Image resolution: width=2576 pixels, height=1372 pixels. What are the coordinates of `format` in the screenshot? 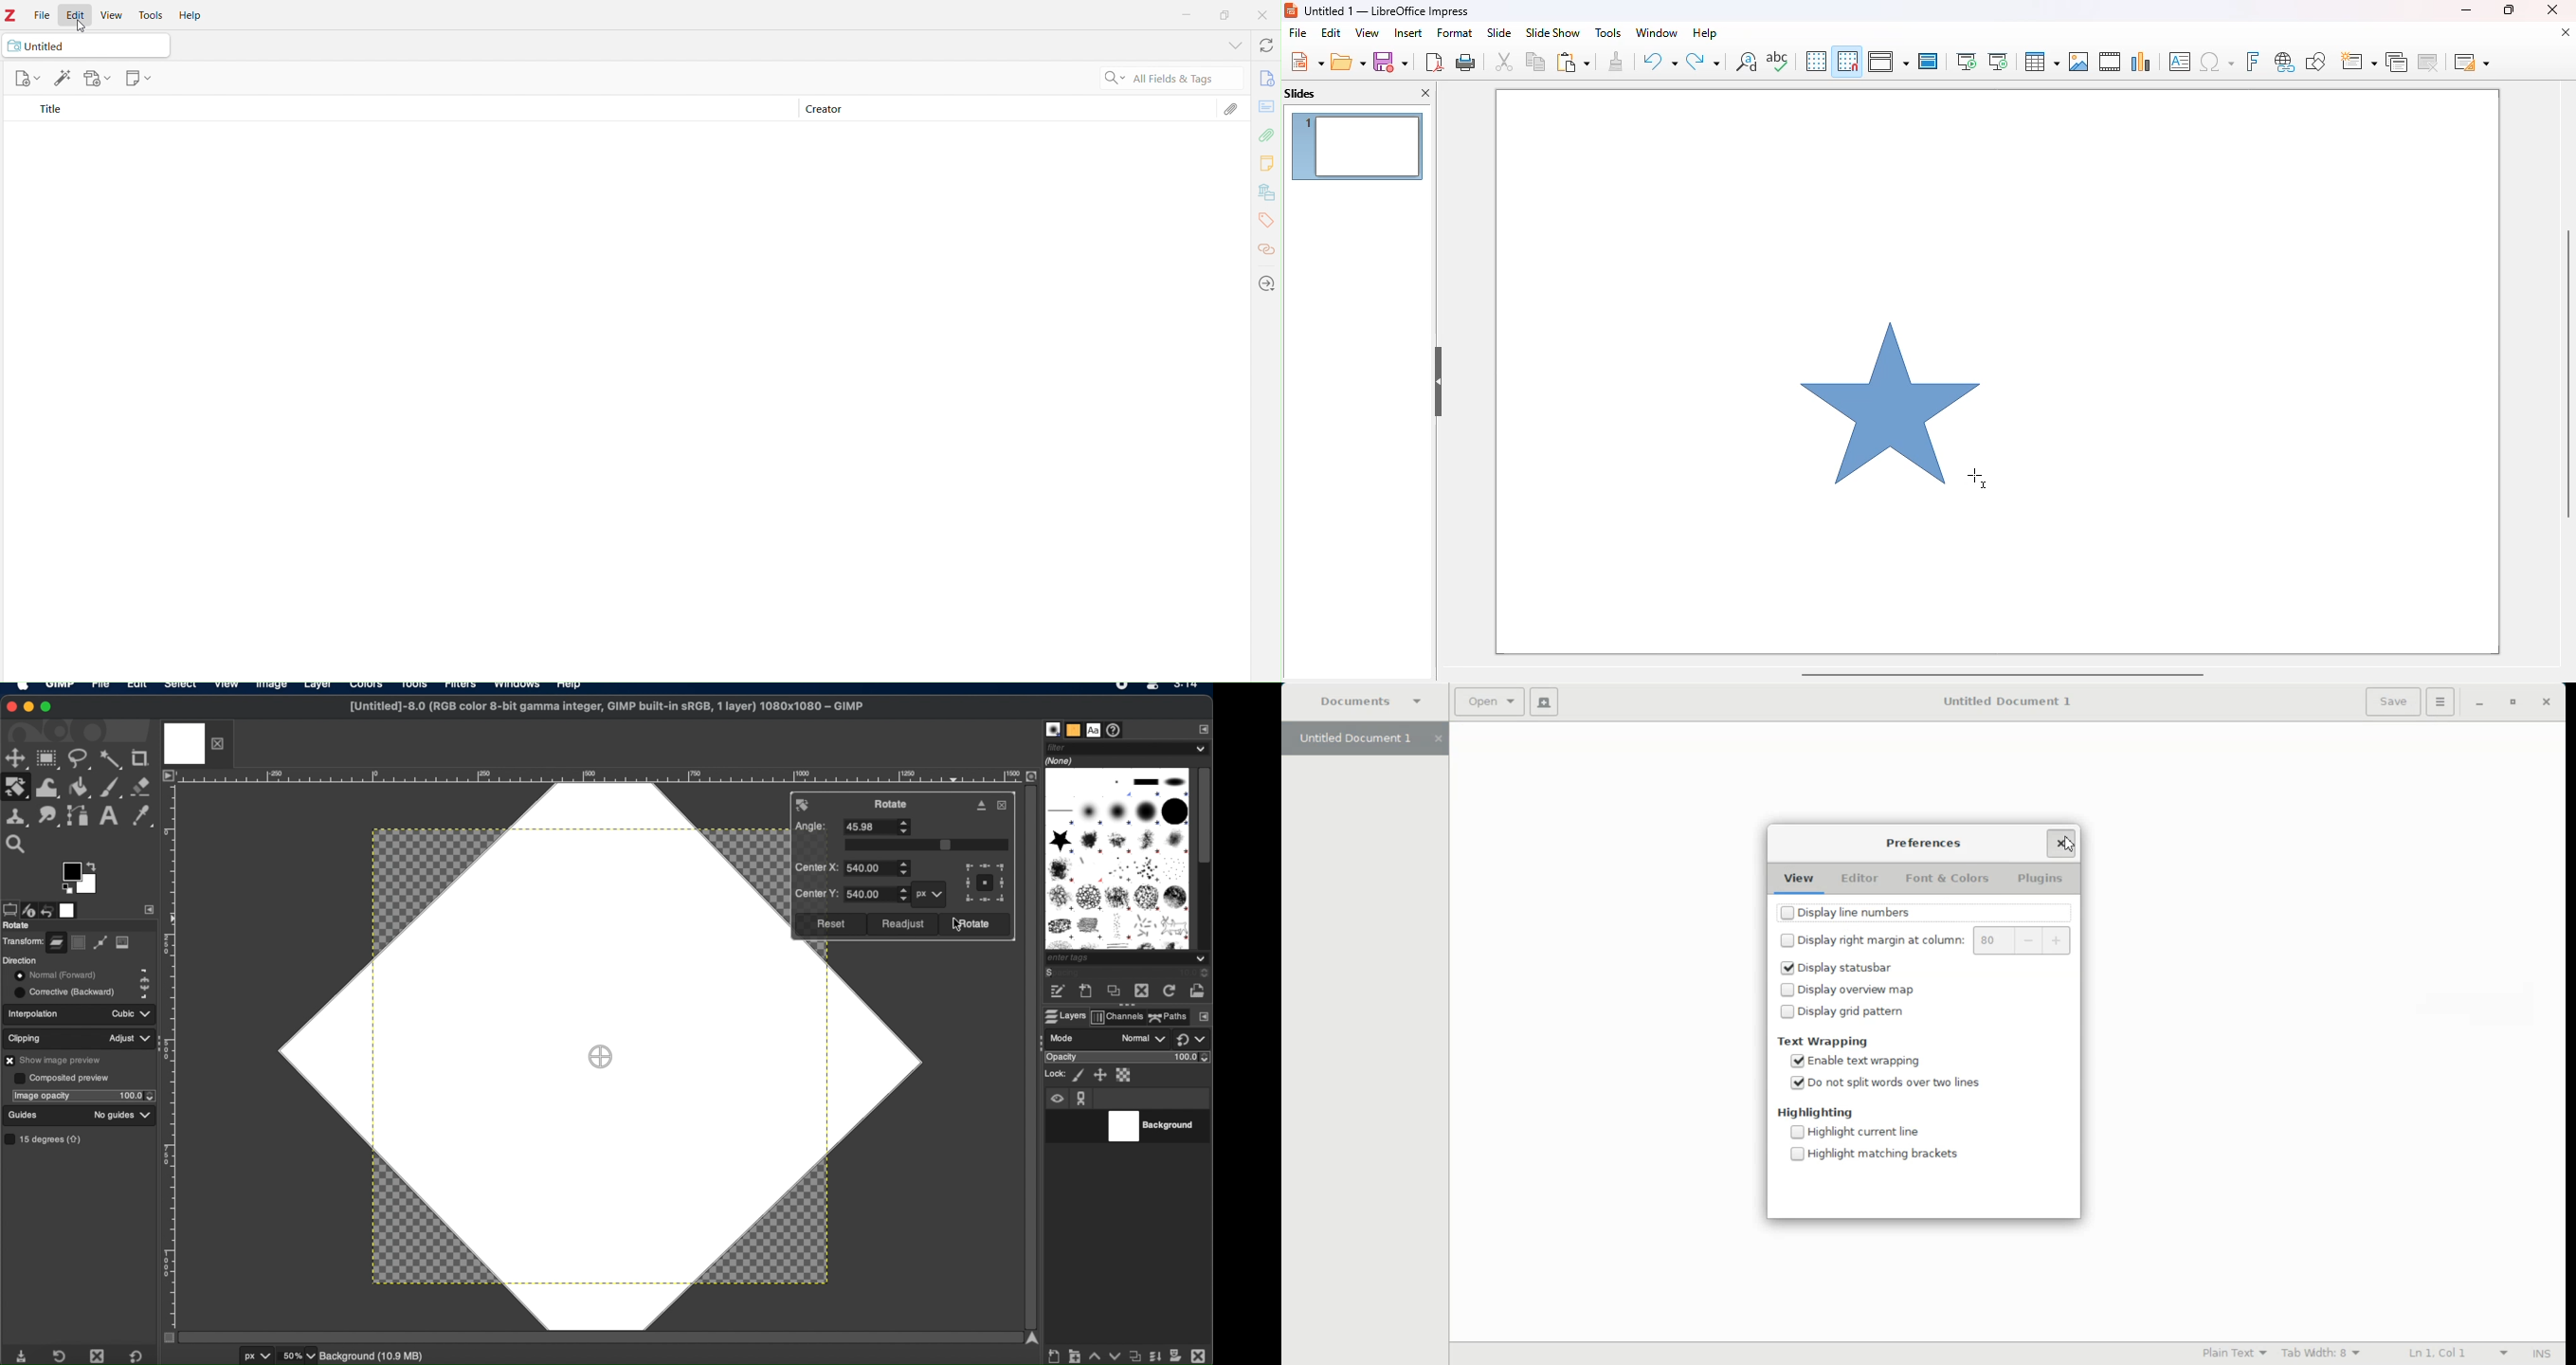 It's located at (1455, 32).